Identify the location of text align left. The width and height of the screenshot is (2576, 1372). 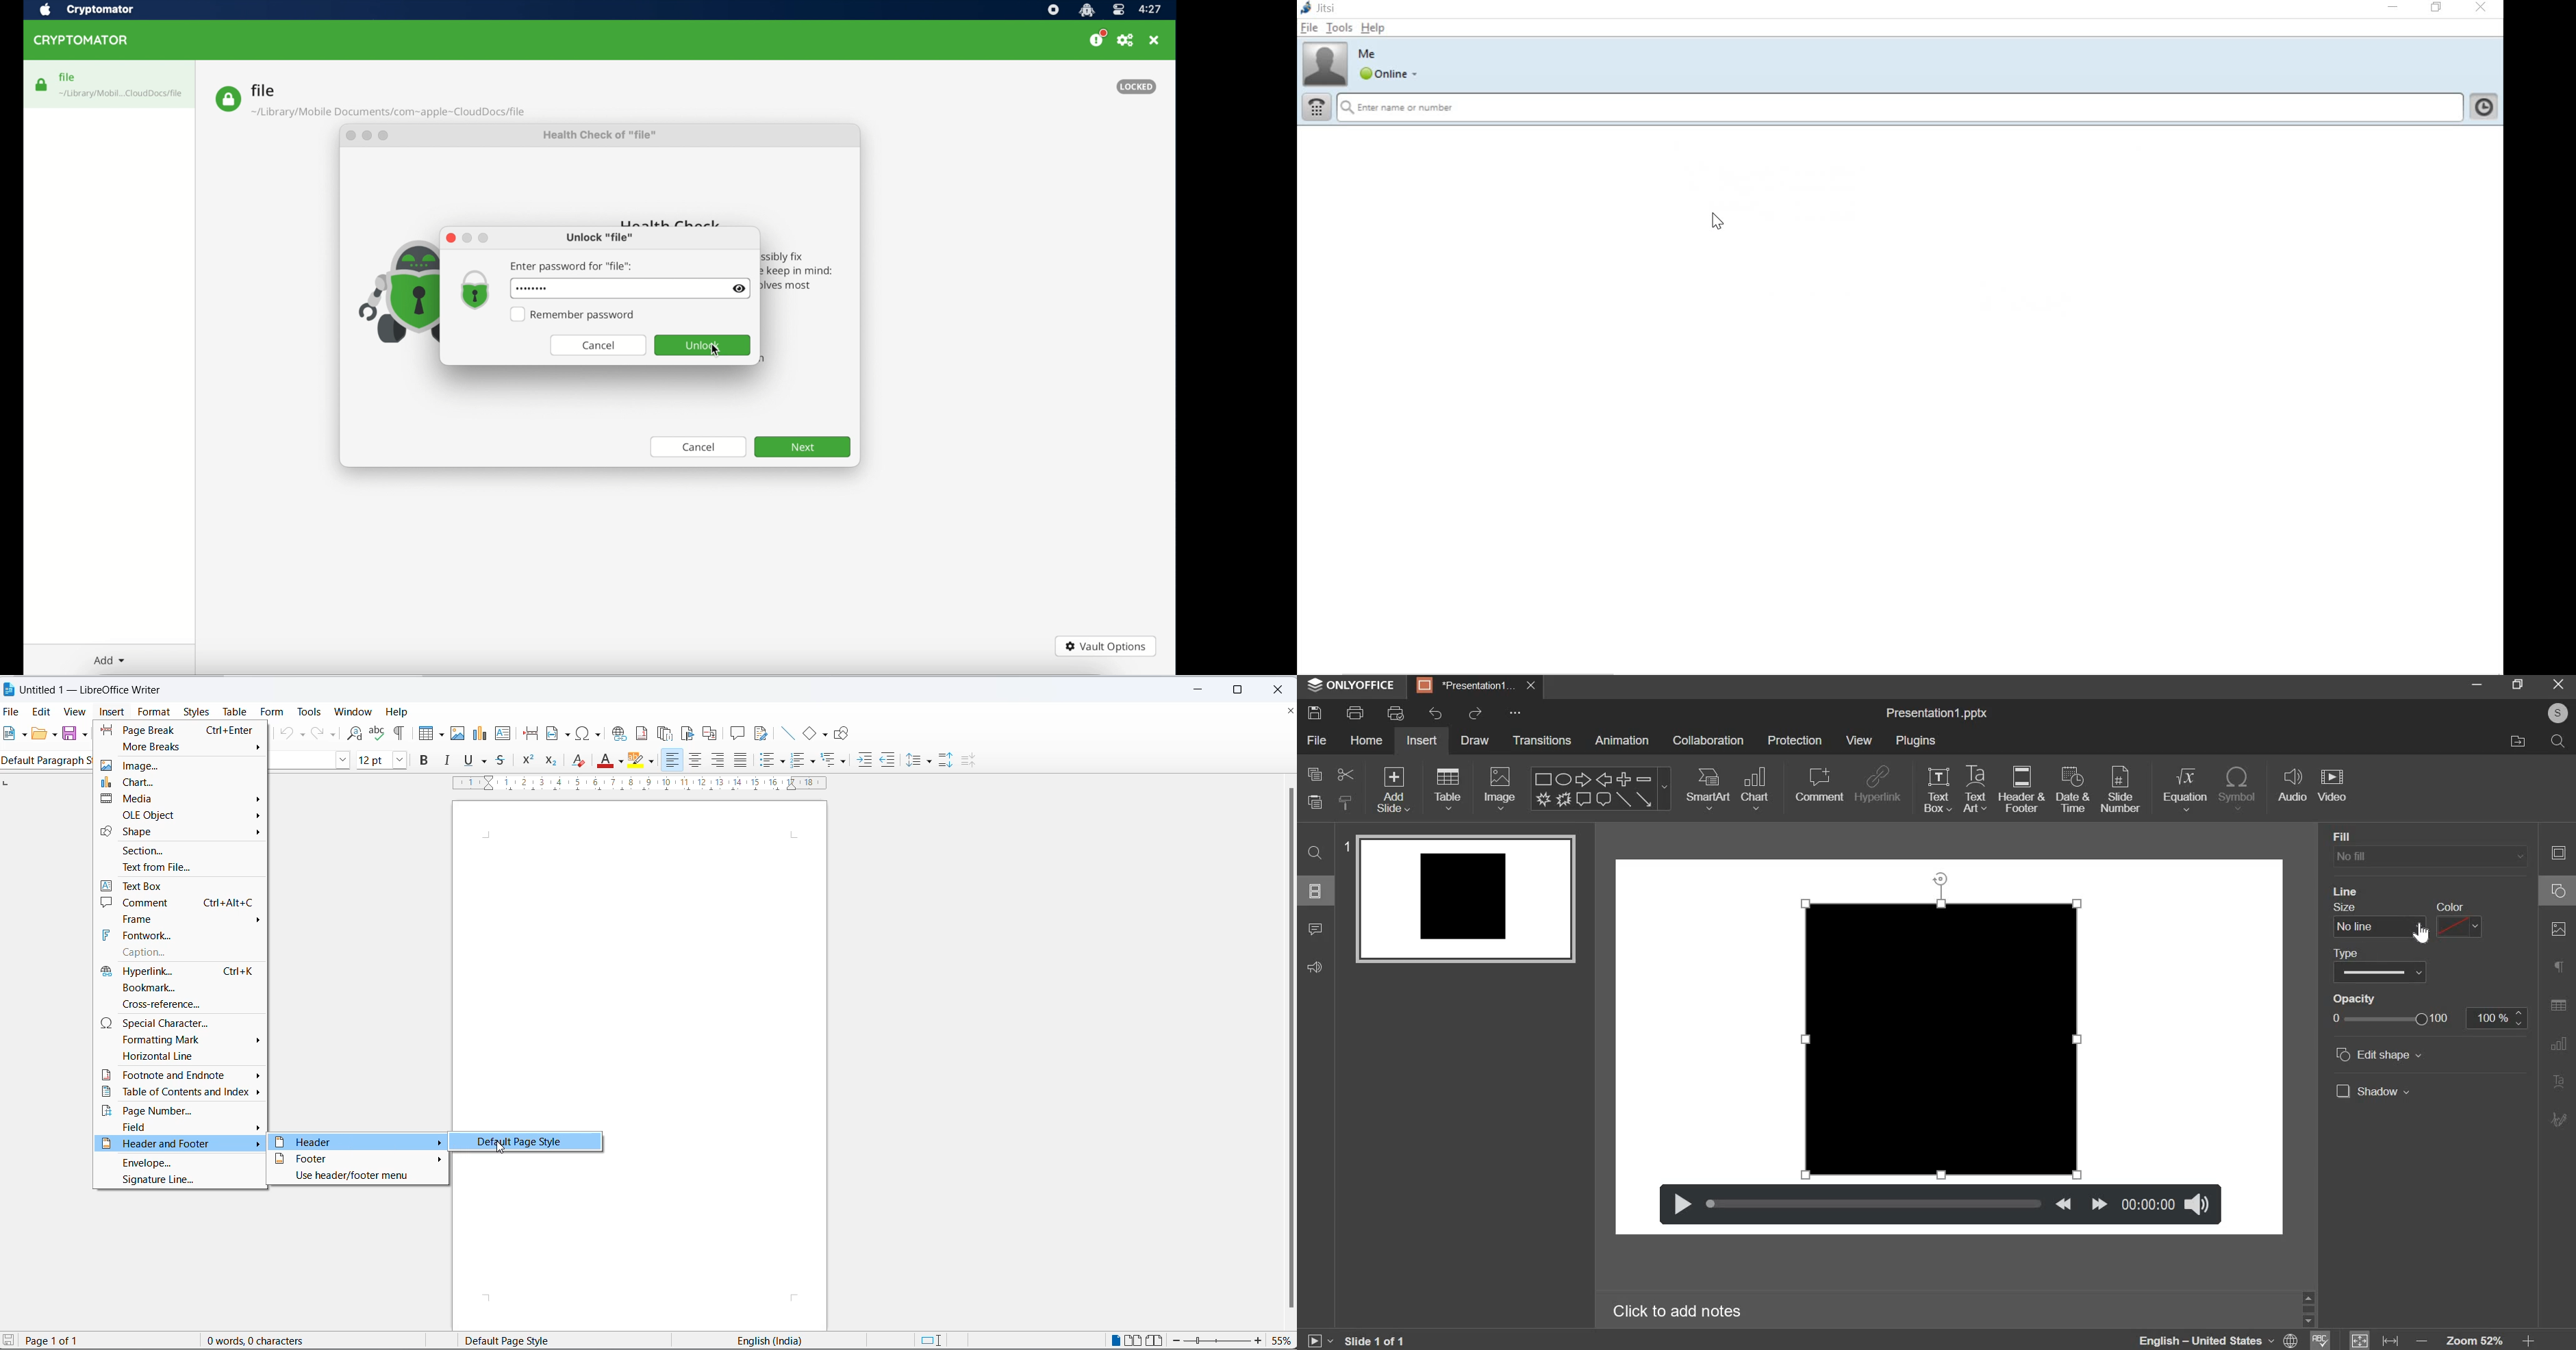
(717, 760).